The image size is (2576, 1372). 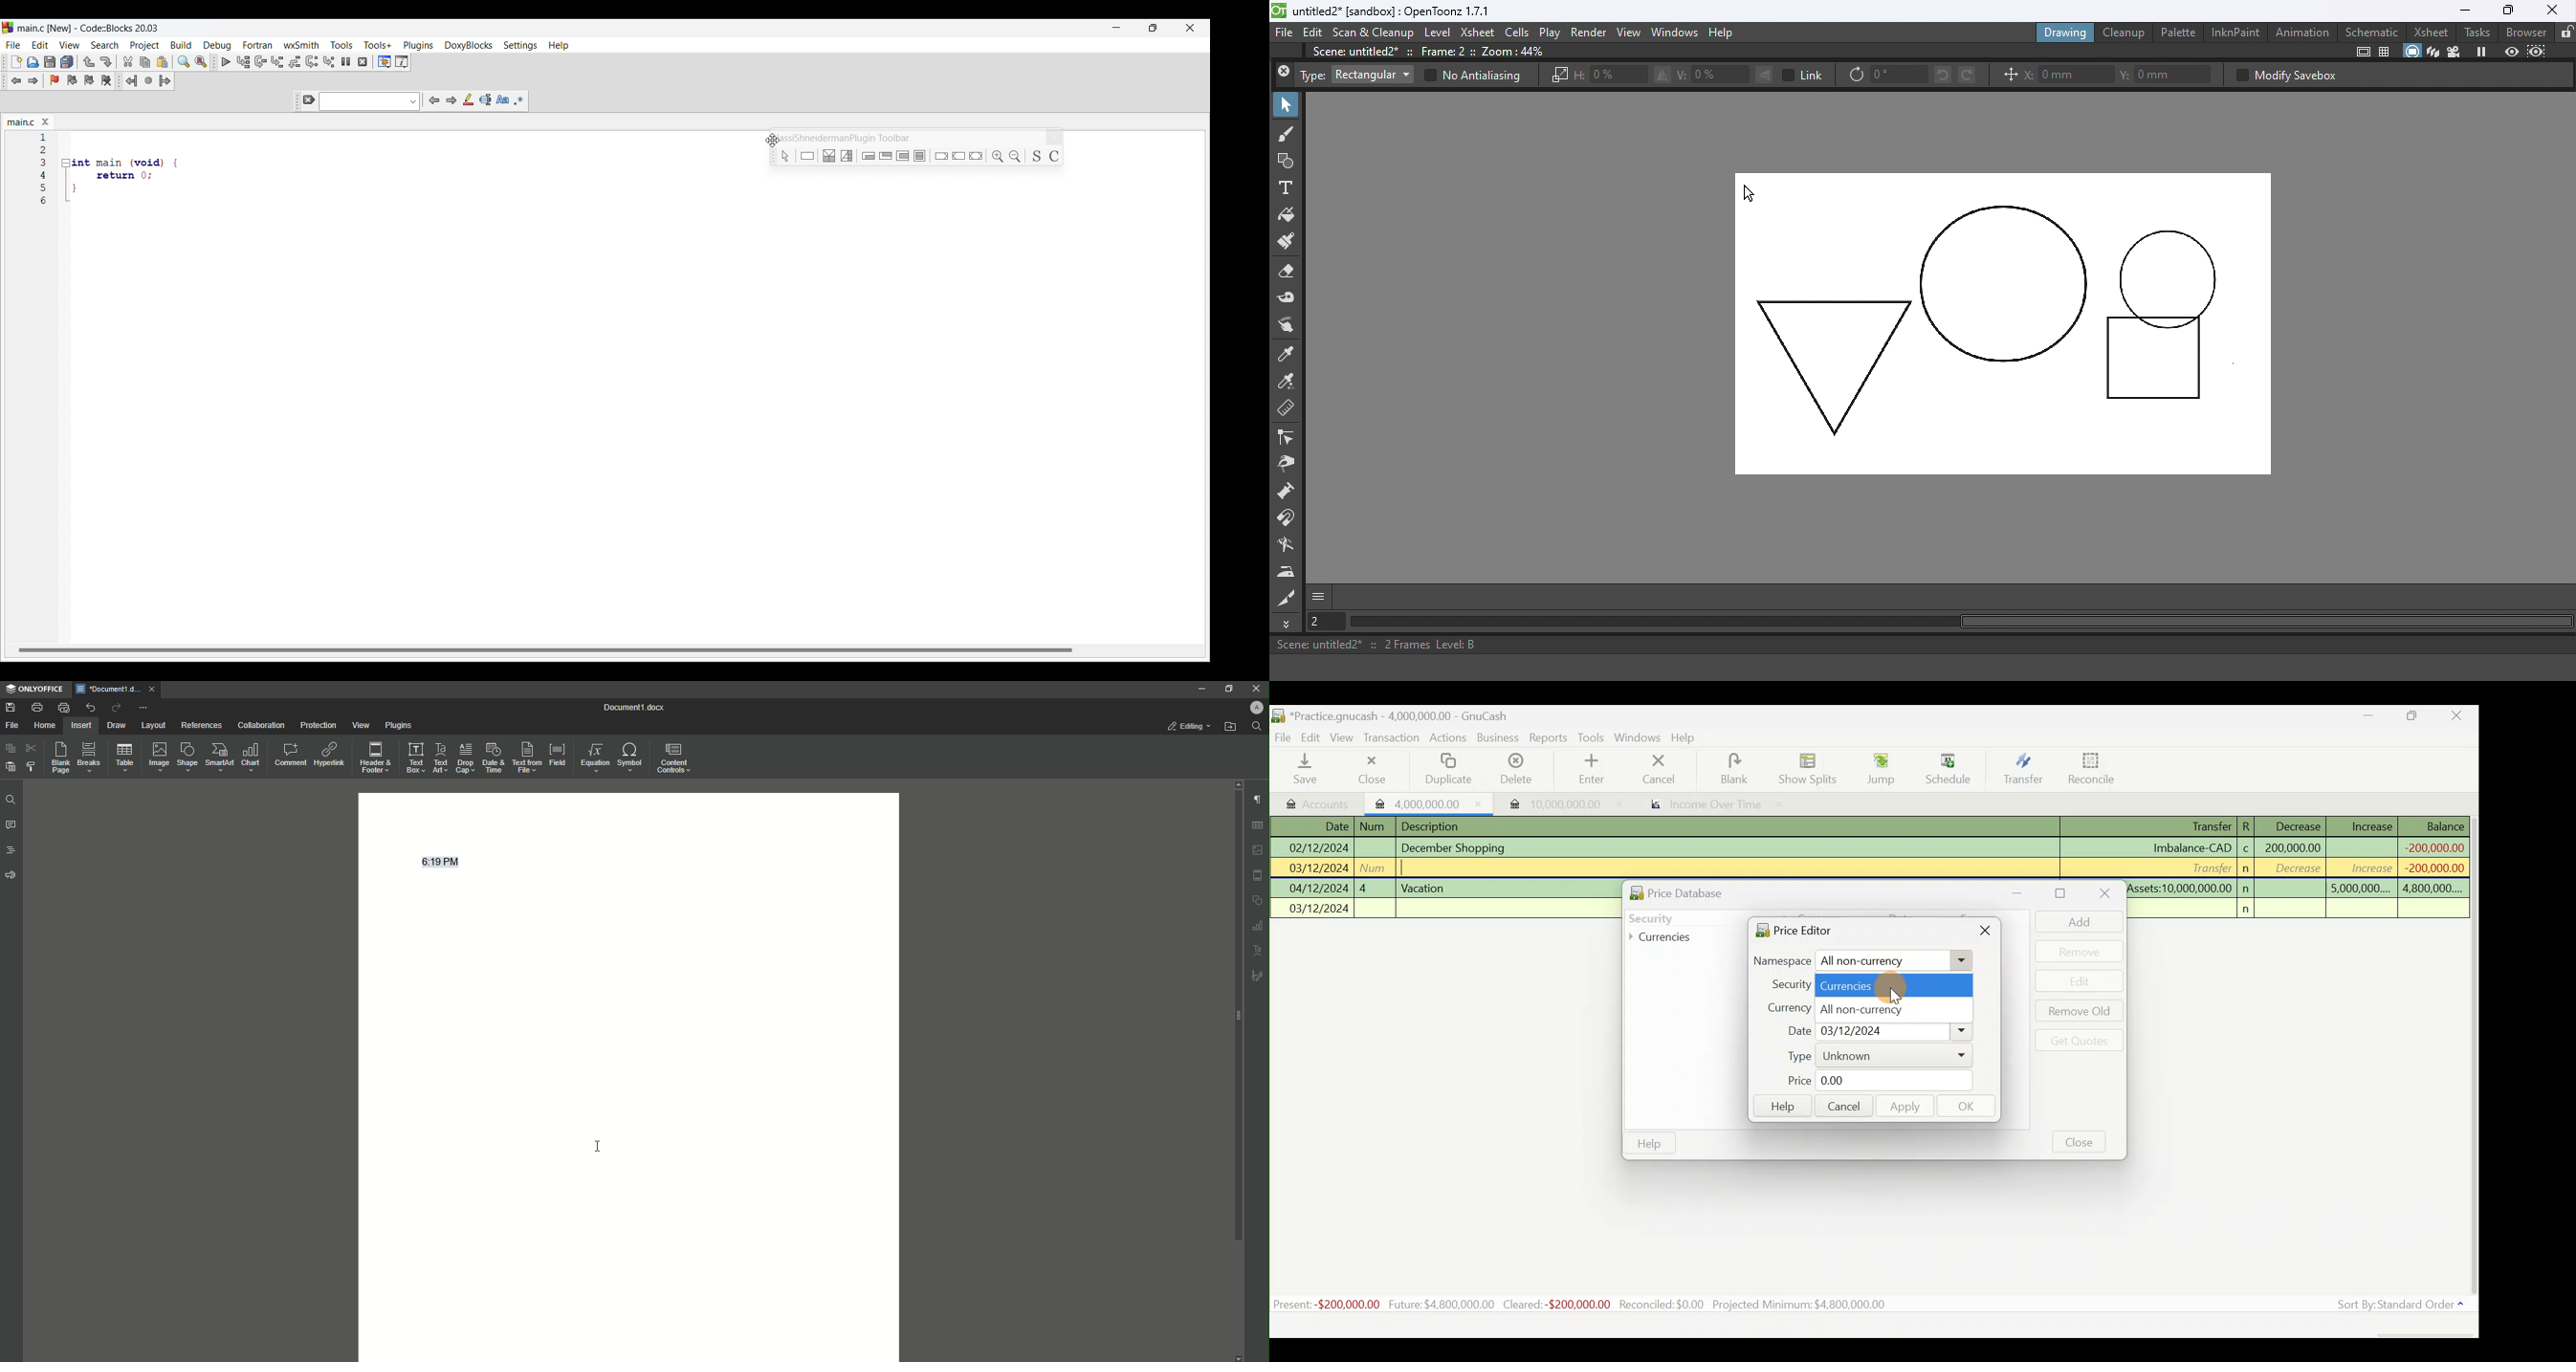 What do you see at coordinates (1601, 1305) in the screenshot?
I see `Statistics` at bounding box center [1601, 1305].